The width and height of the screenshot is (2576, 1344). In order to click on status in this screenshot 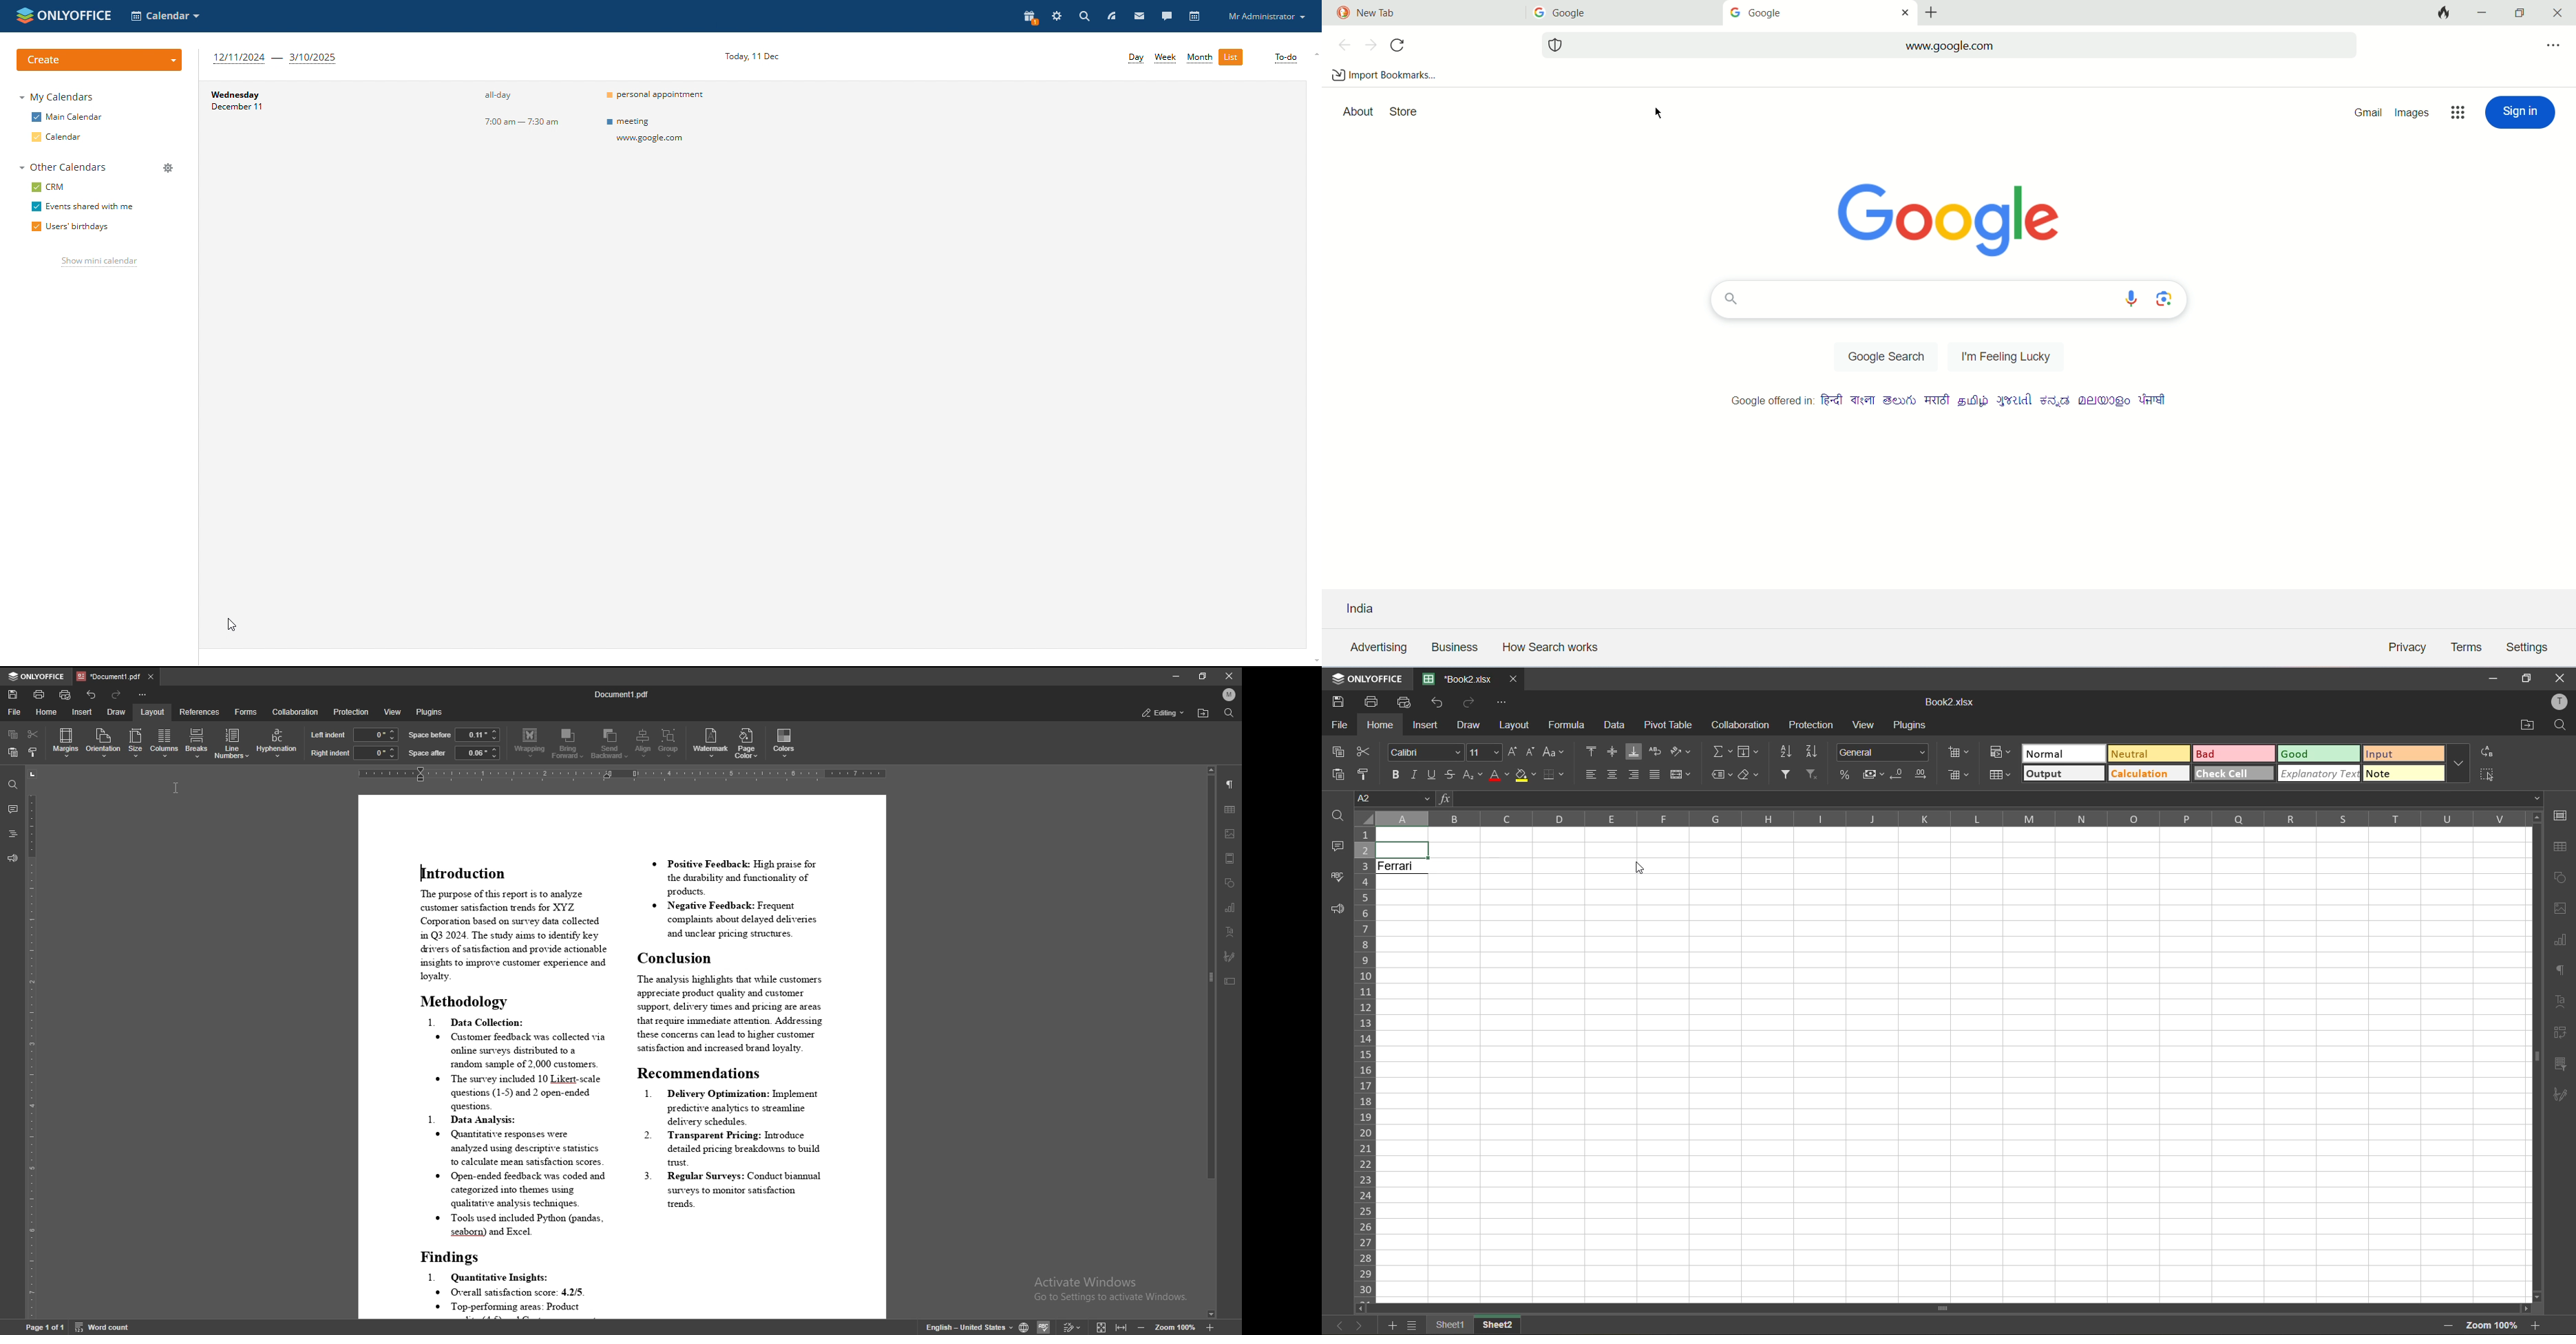, I will do `click(1163, 713)`.